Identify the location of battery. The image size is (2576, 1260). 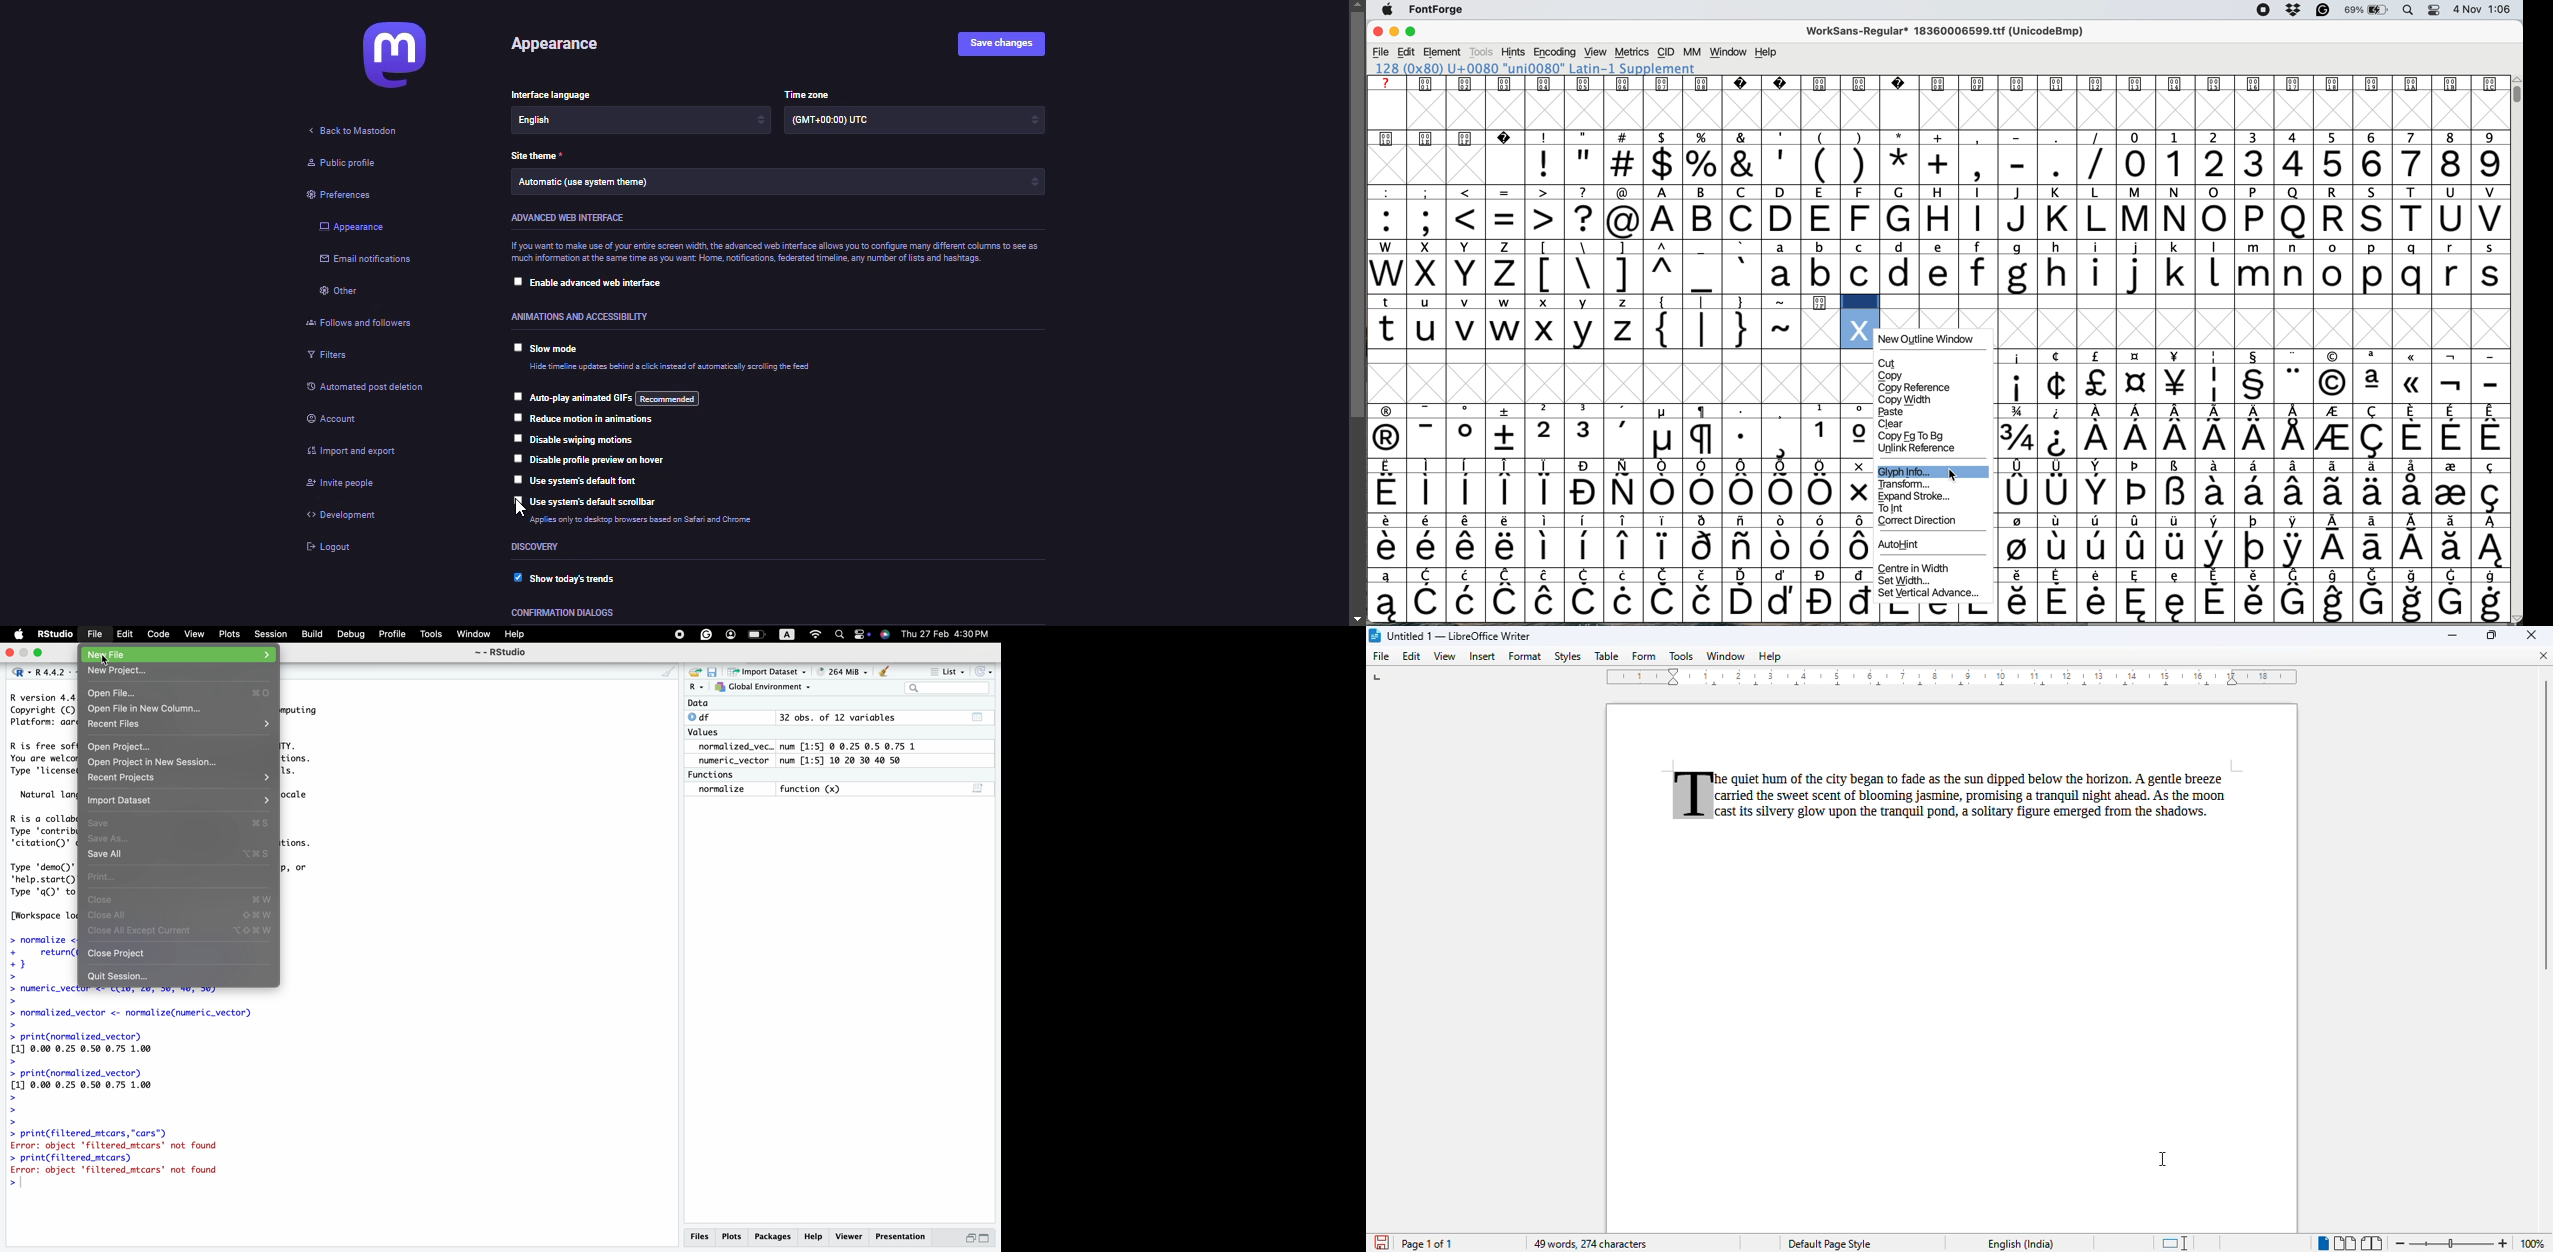
(757, 634).